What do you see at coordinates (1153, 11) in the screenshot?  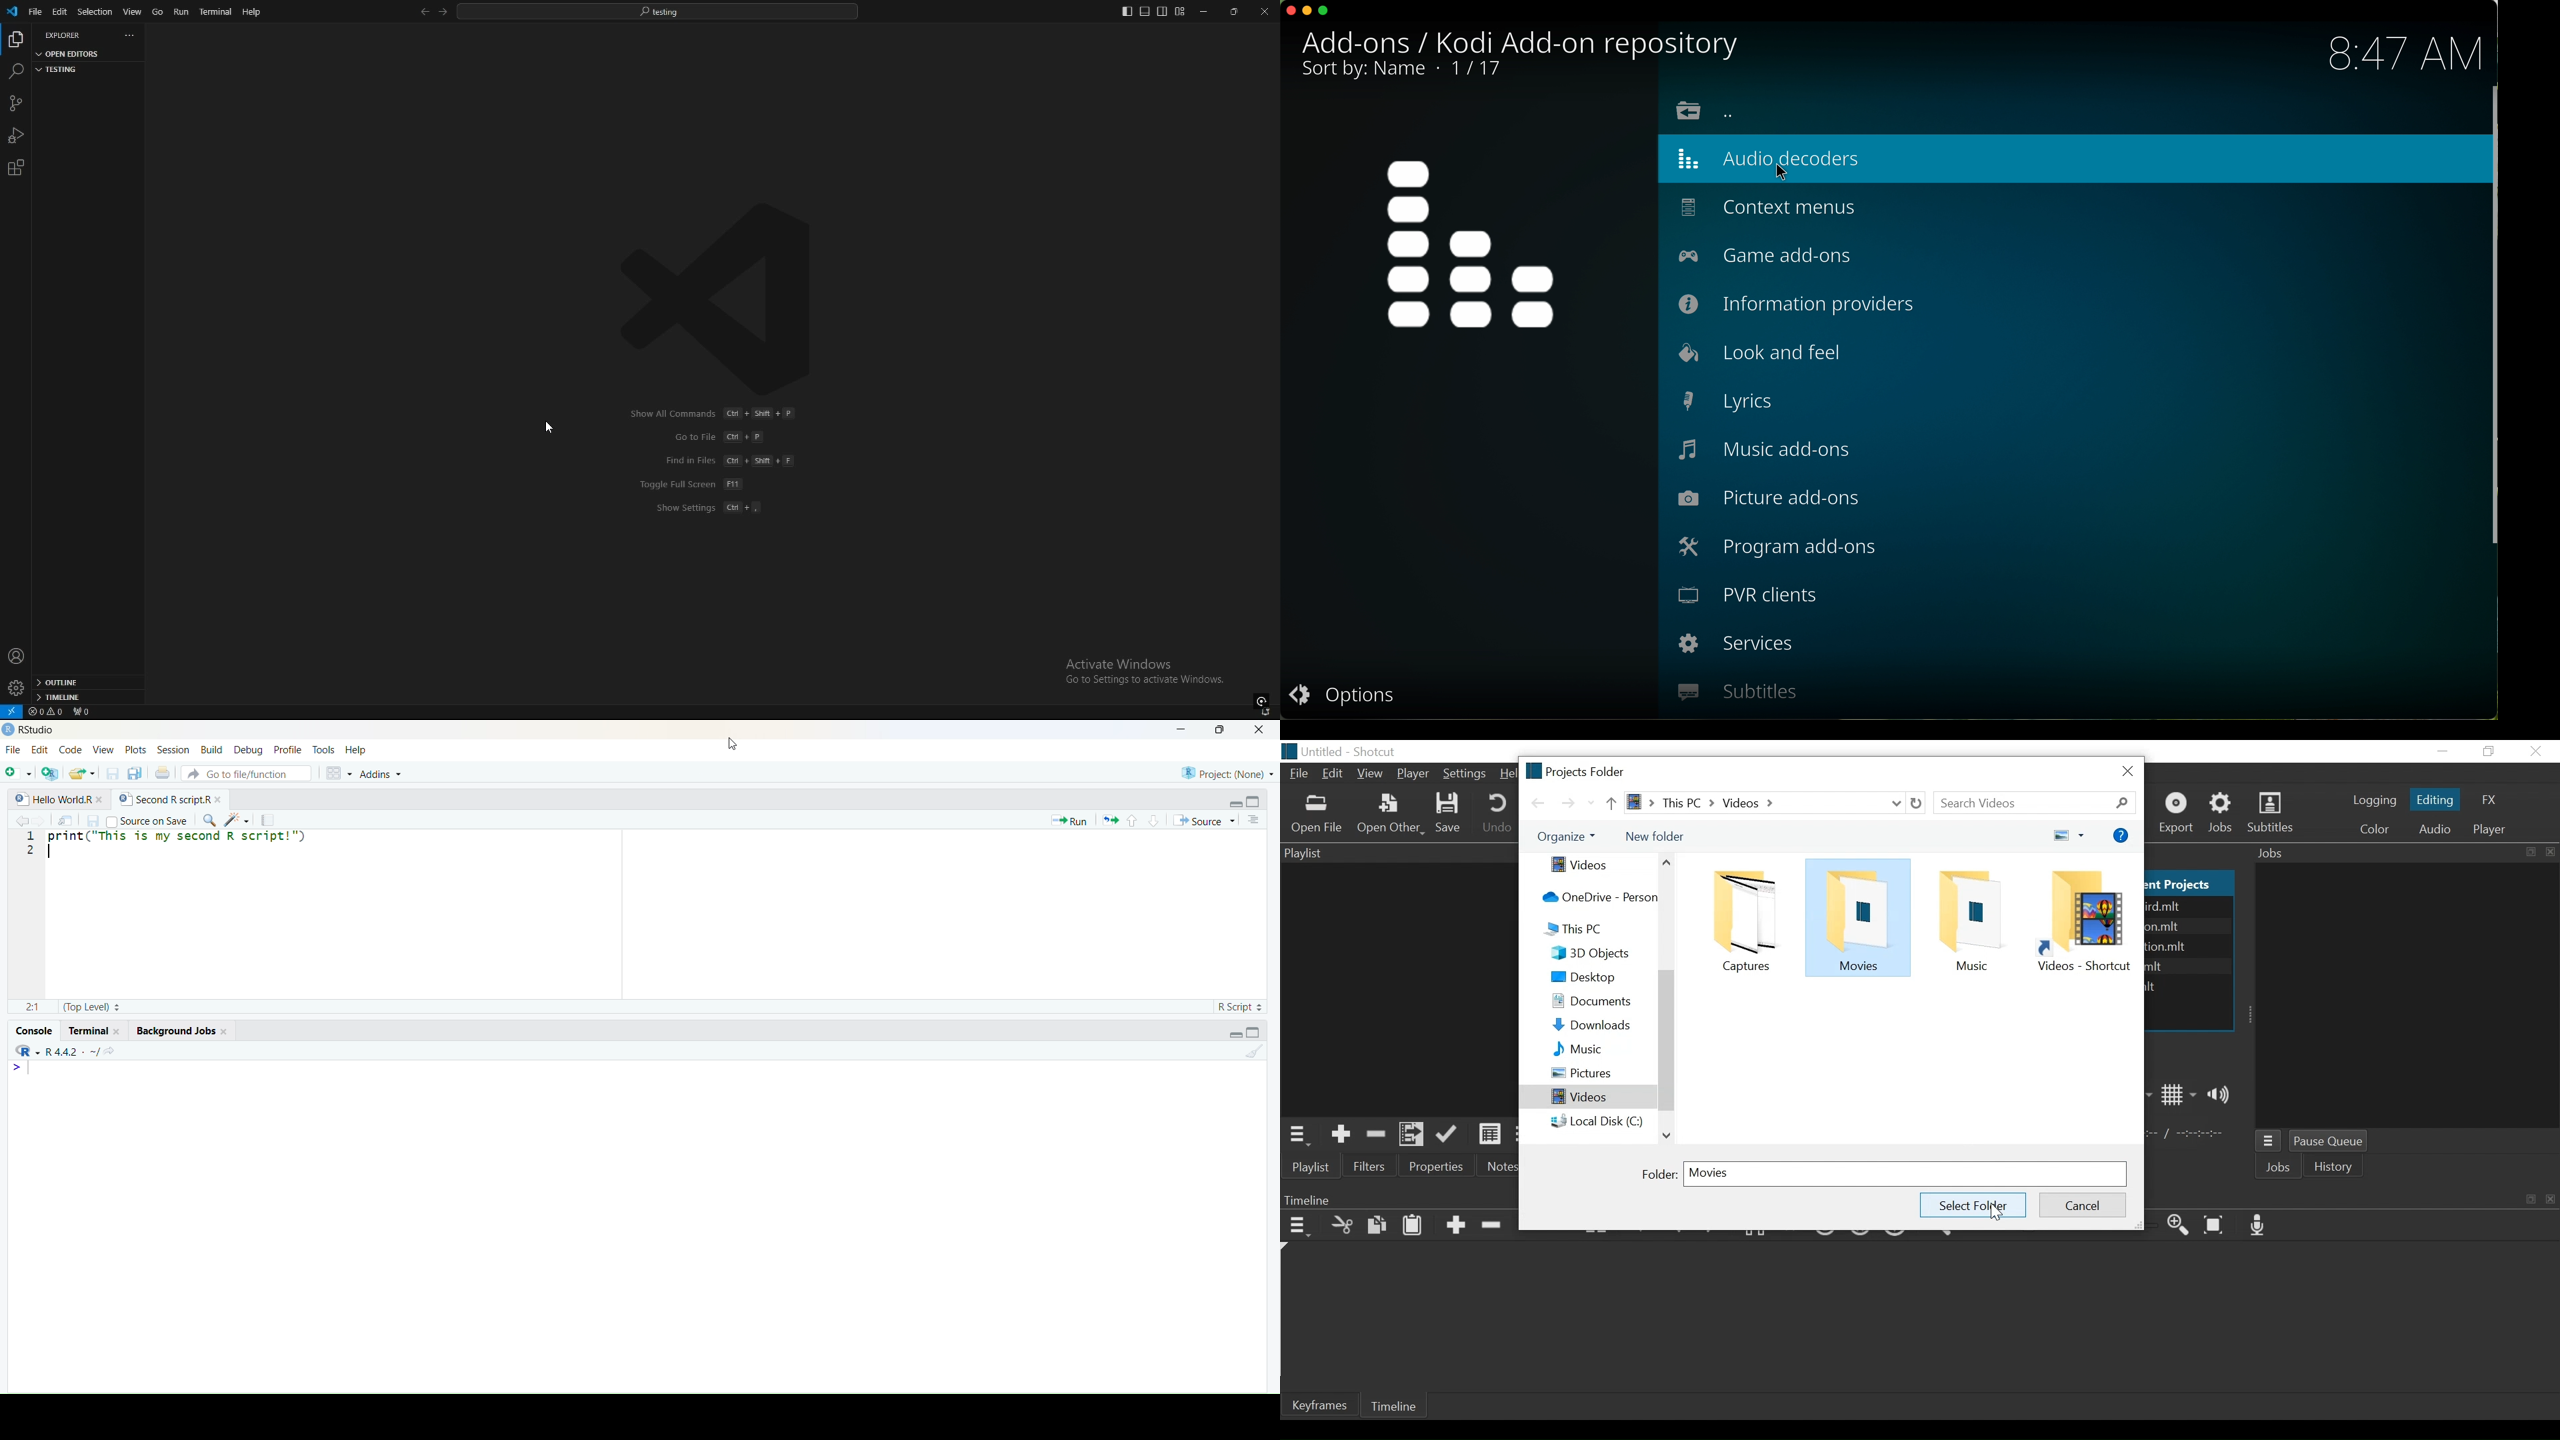 I see `editor layout` at bounding box center [1153, 11].